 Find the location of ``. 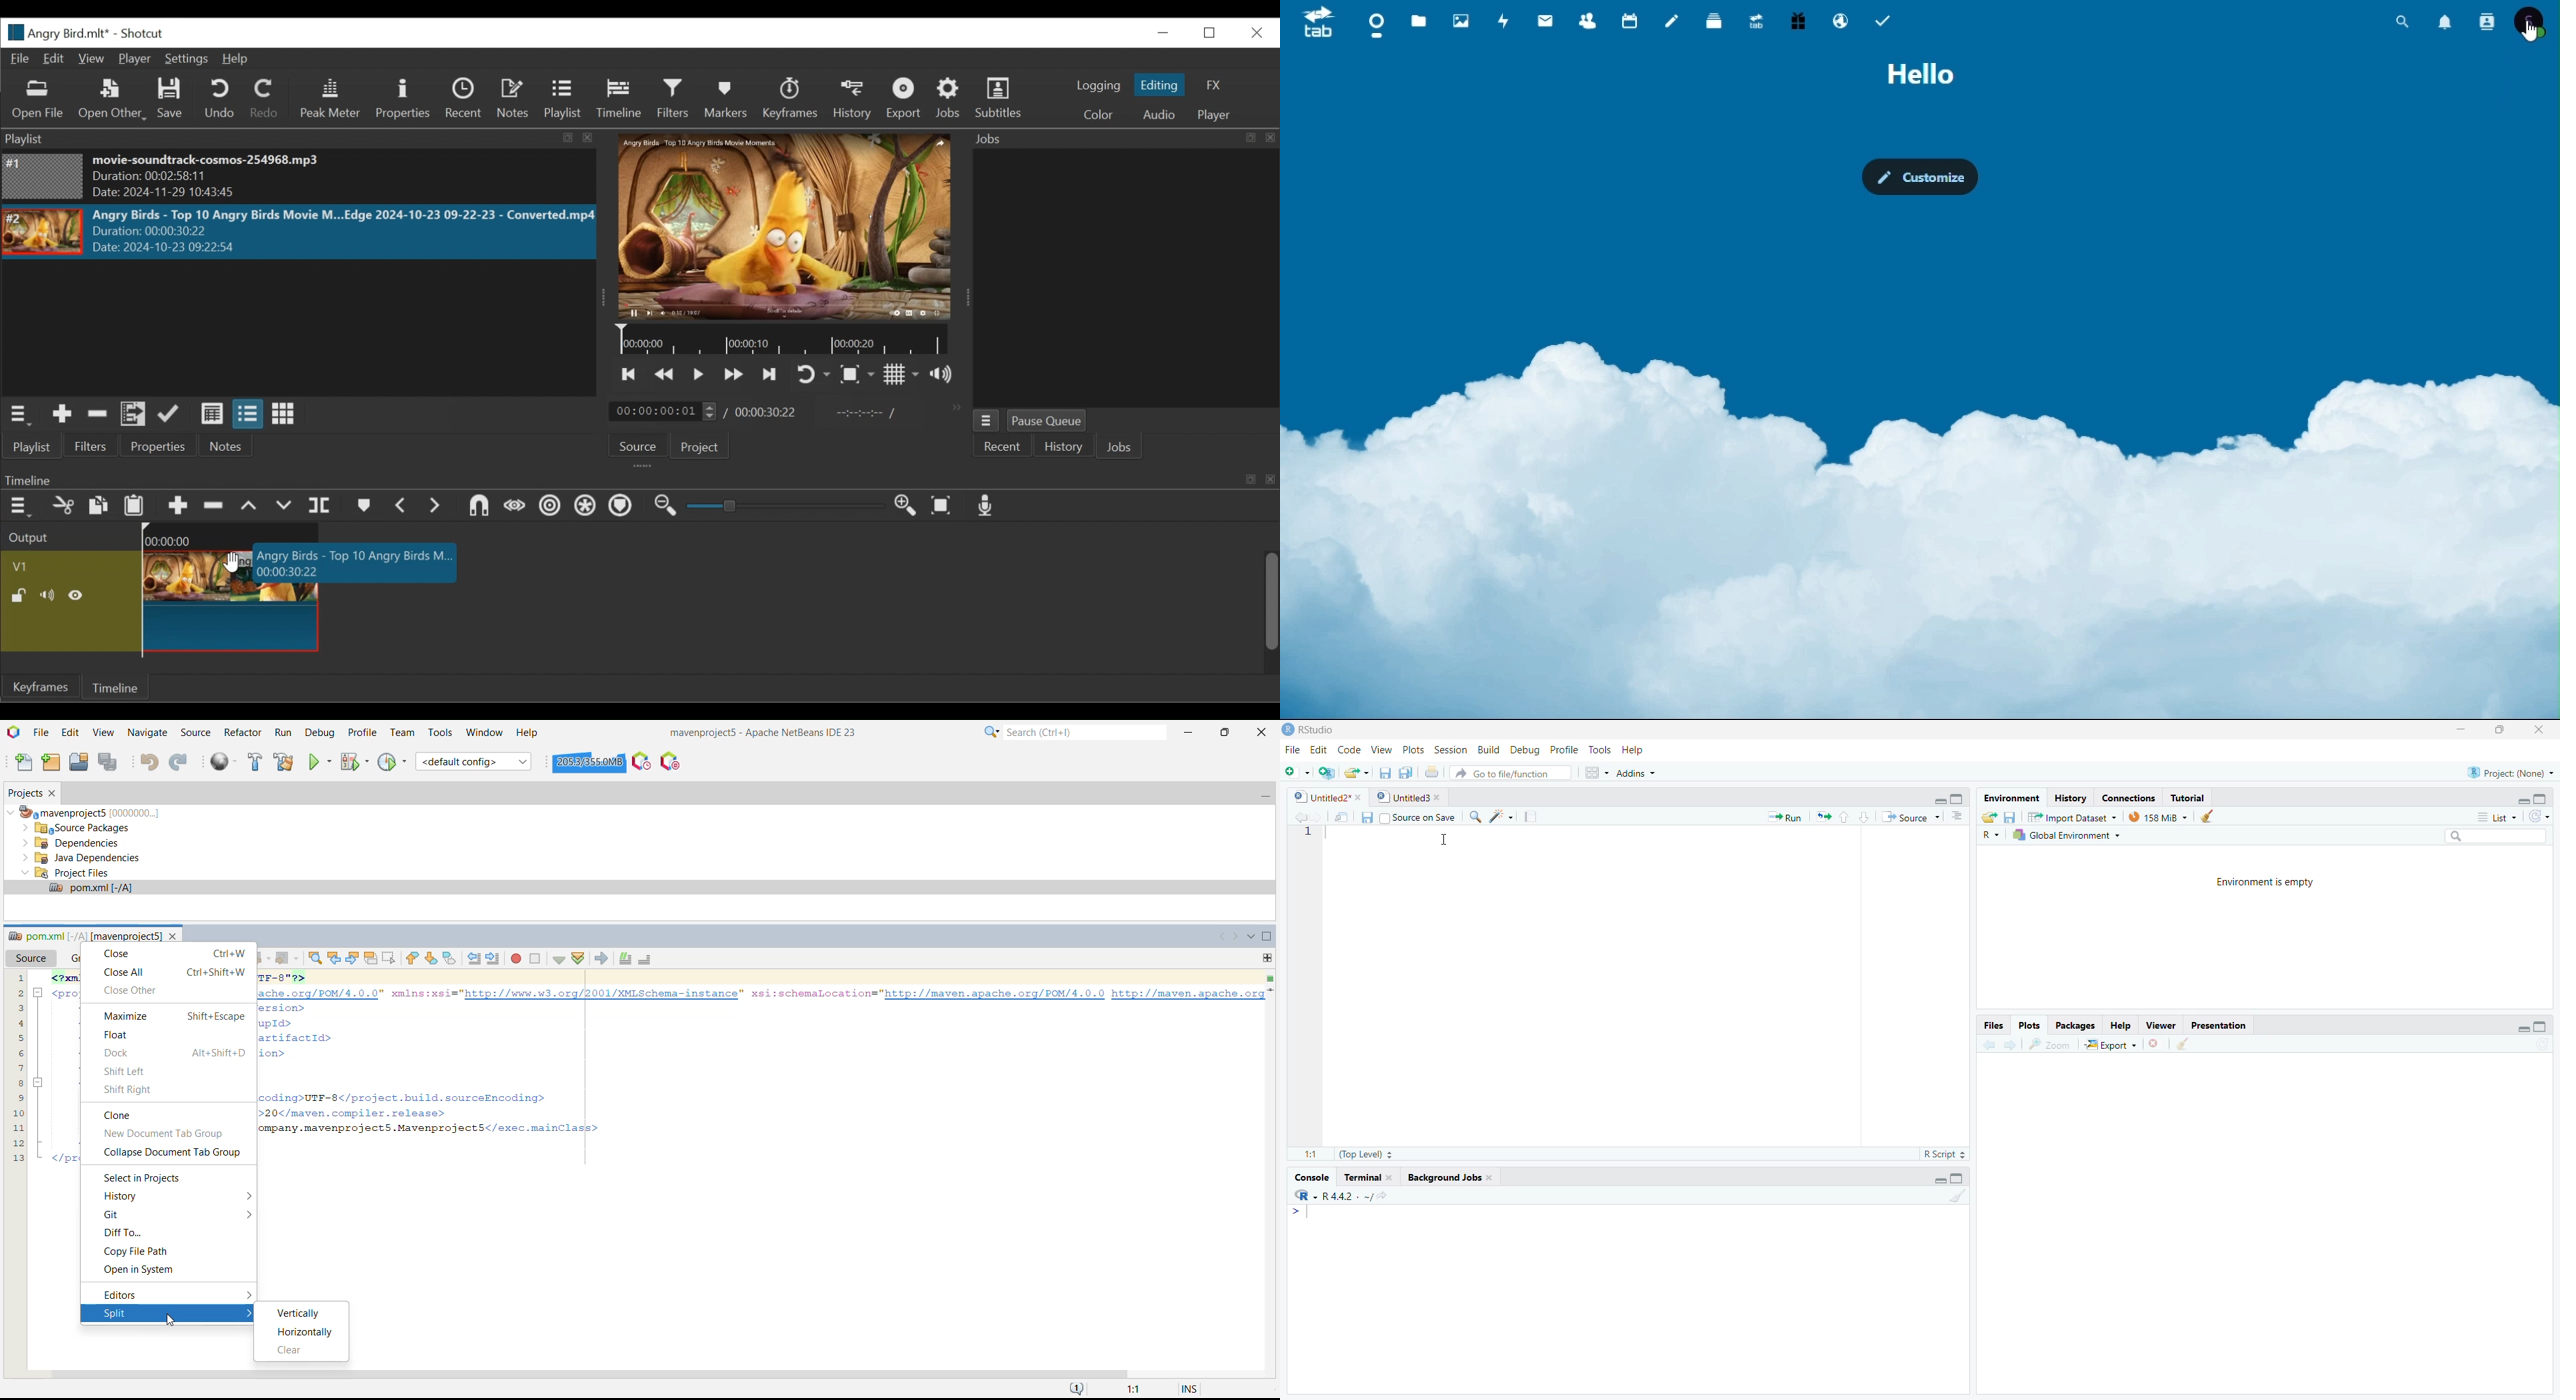

 is located at coordinates (1987, 816).